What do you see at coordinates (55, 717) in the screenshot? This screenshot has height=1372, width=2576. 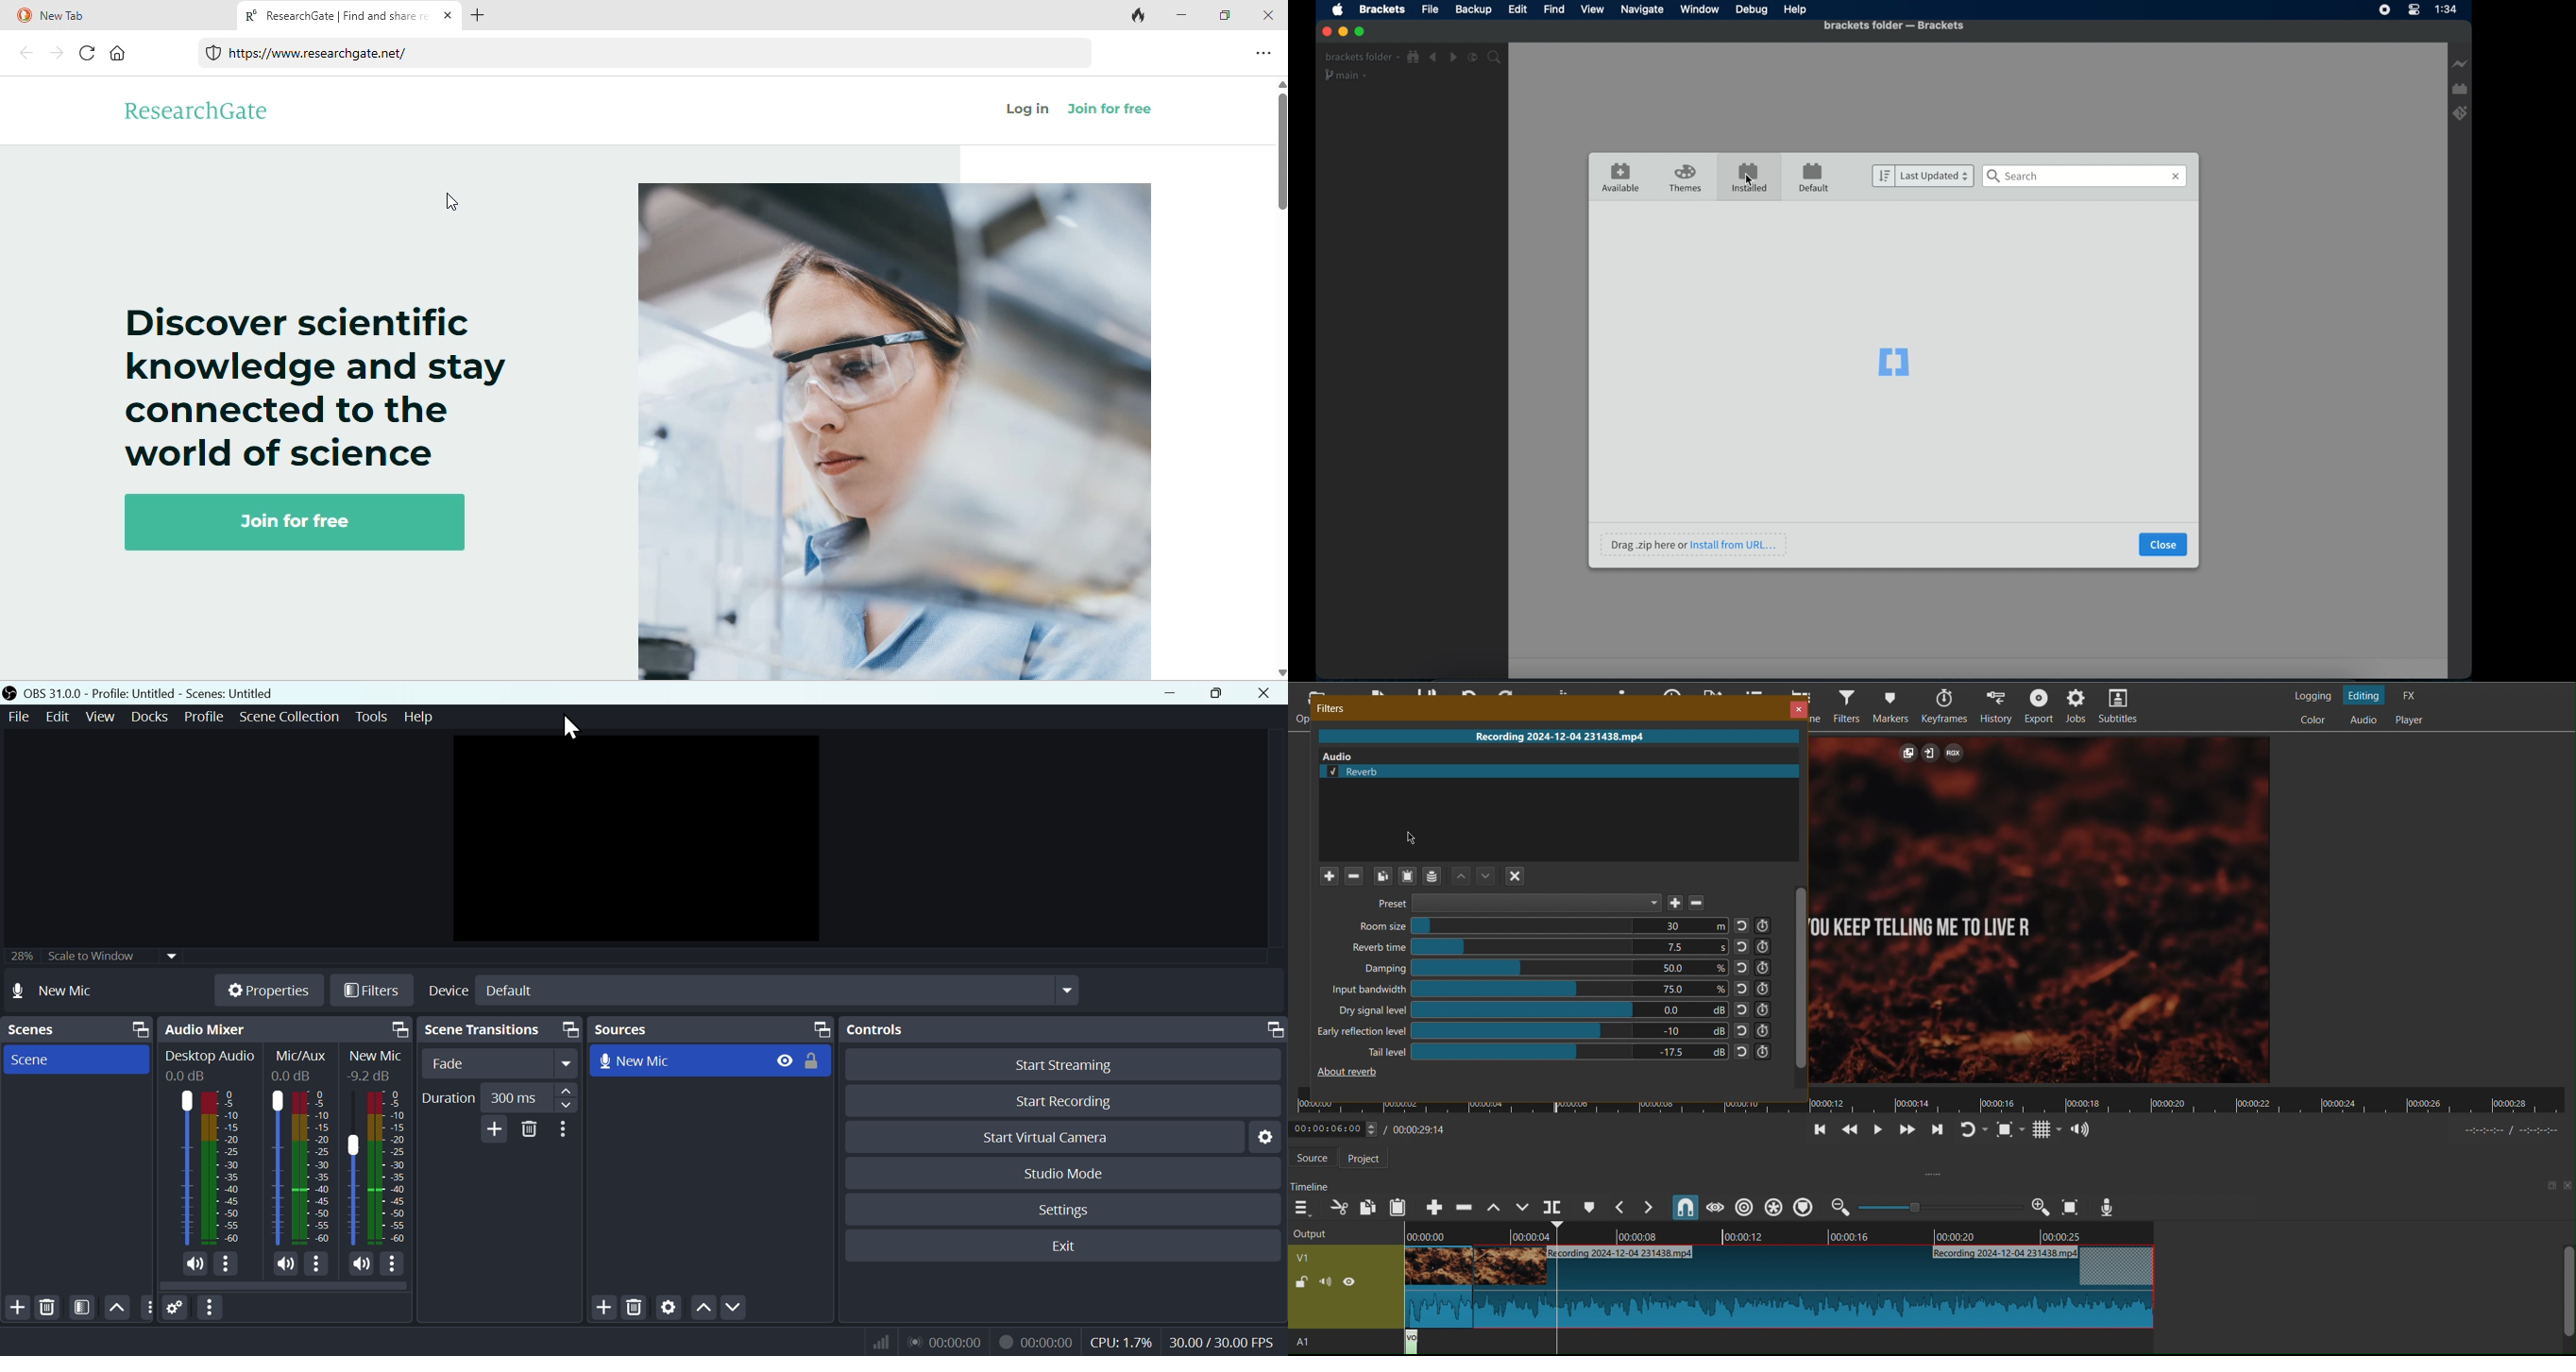 I see `Edit` at bounding box center [55, 717].